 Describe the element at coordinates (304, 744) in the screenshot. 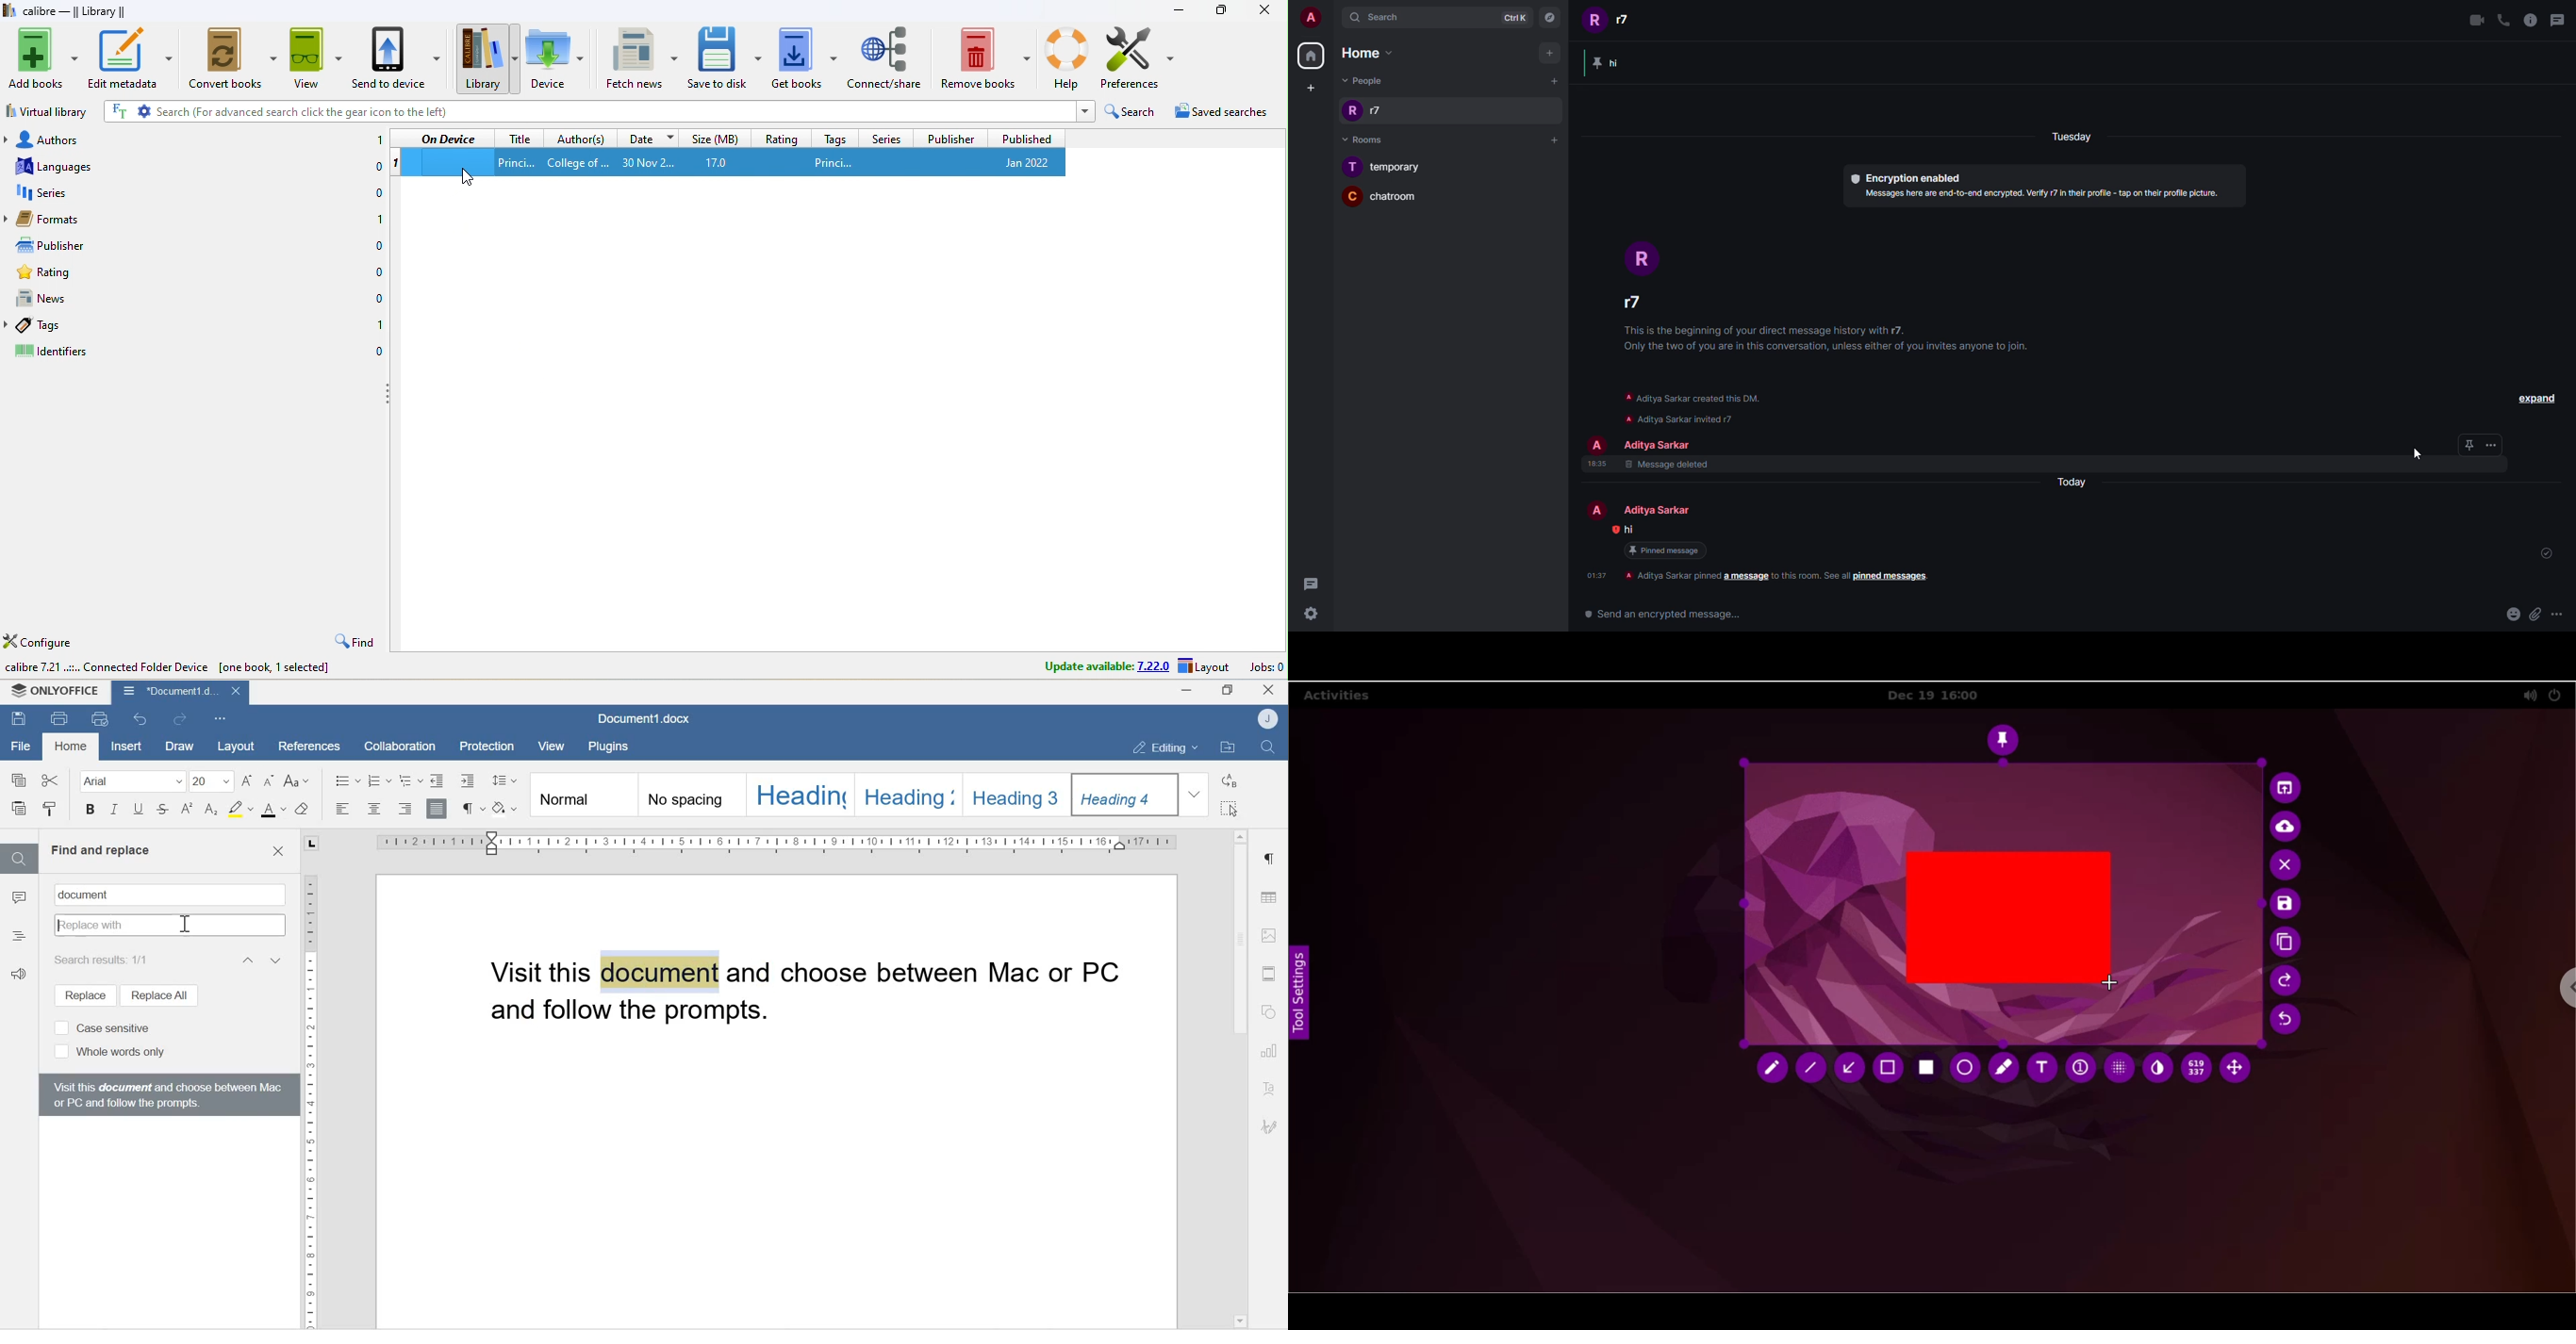

I see `References` at that location.